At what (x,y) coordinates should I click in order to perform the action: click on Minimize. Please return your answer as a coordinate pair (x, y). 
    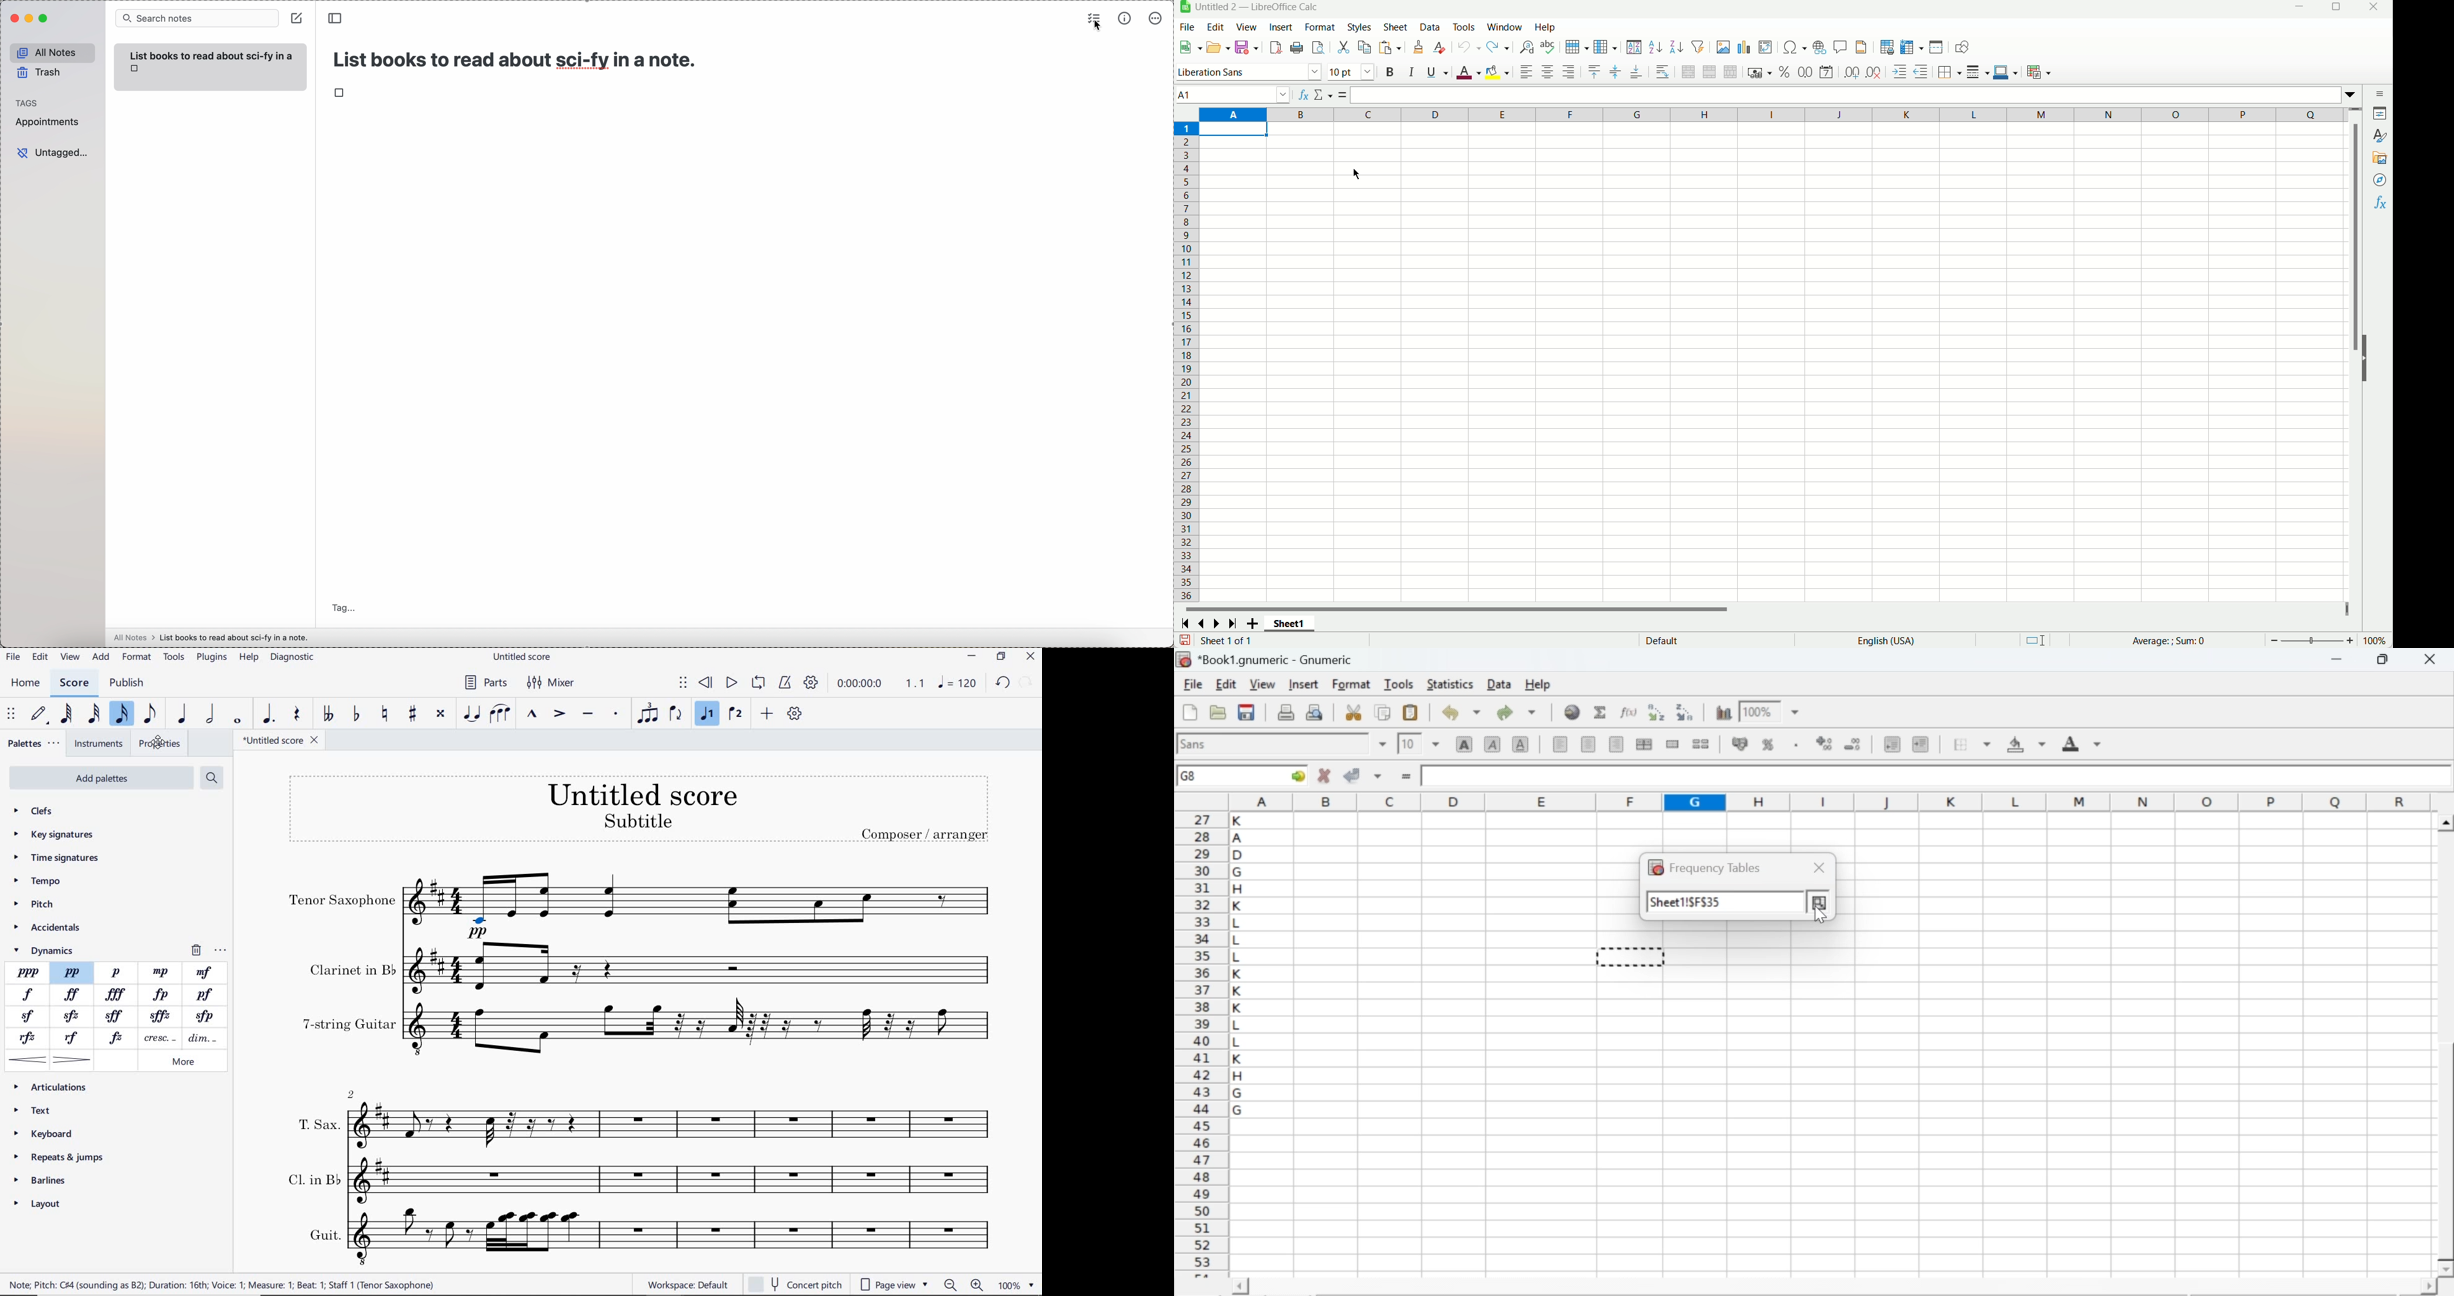
    Looking at the image, I should click on (2302, 9).